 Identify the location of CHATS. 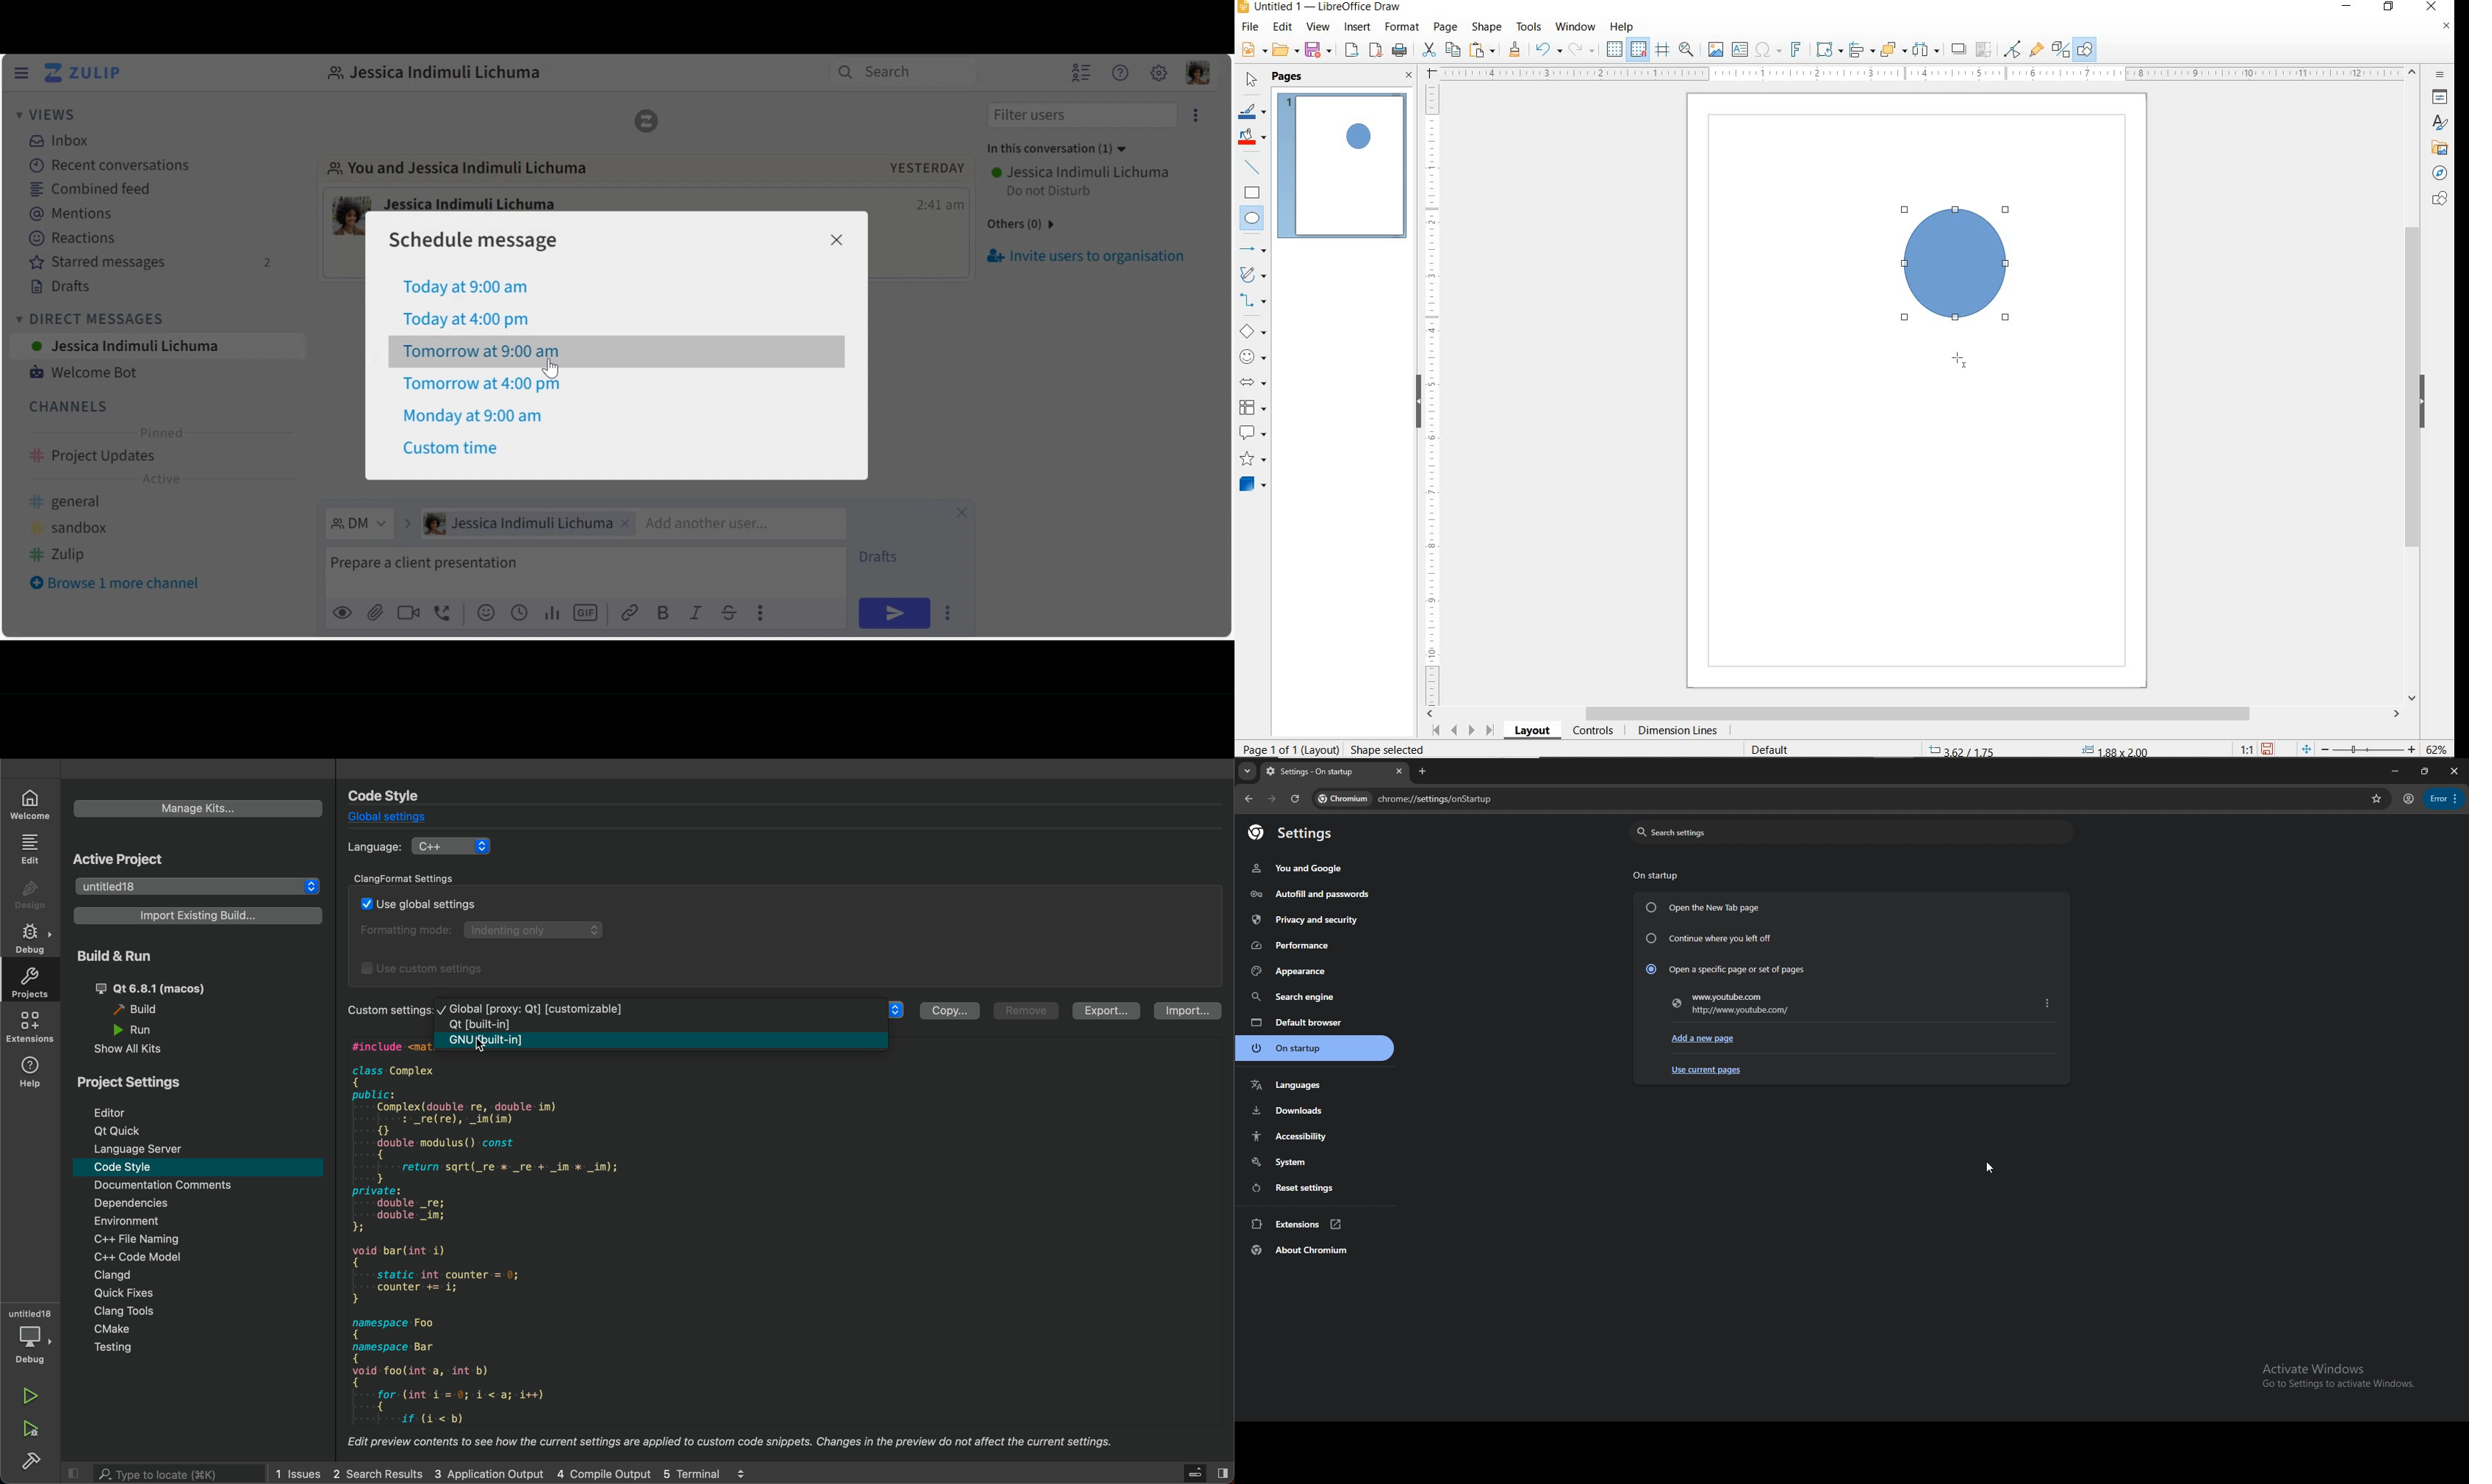
(2437, 206).